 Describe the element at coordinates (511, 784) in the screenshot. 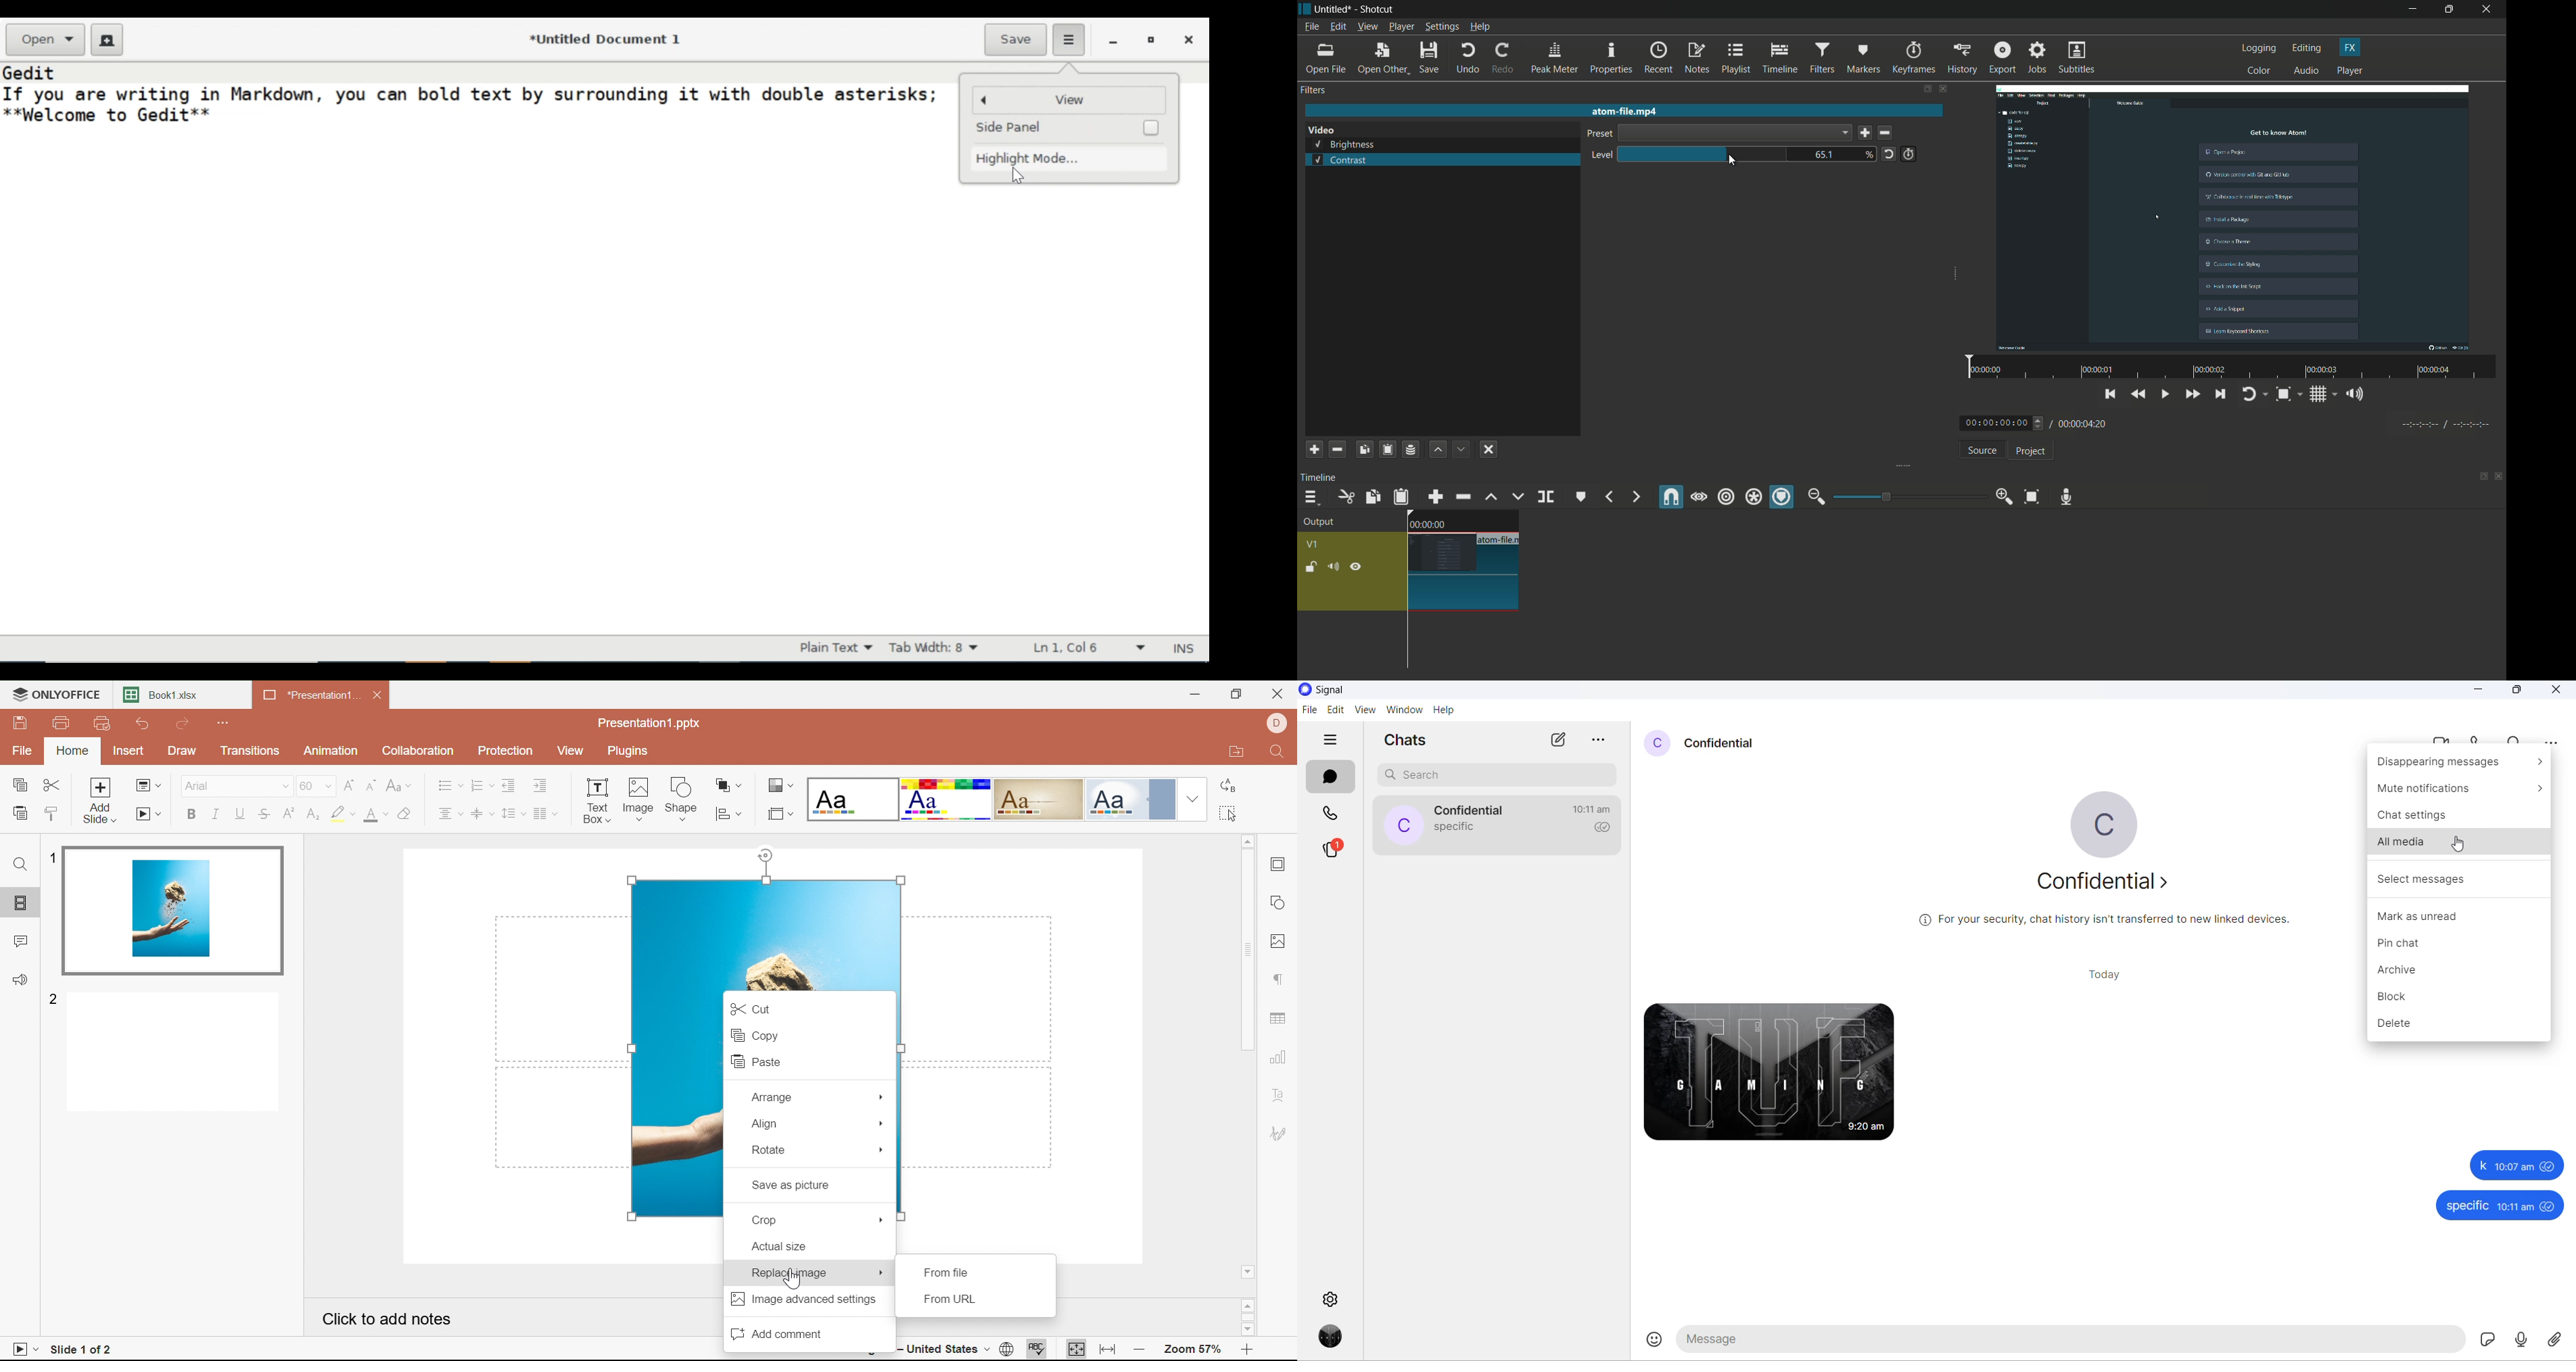

I see `Decrease indent` at that location.